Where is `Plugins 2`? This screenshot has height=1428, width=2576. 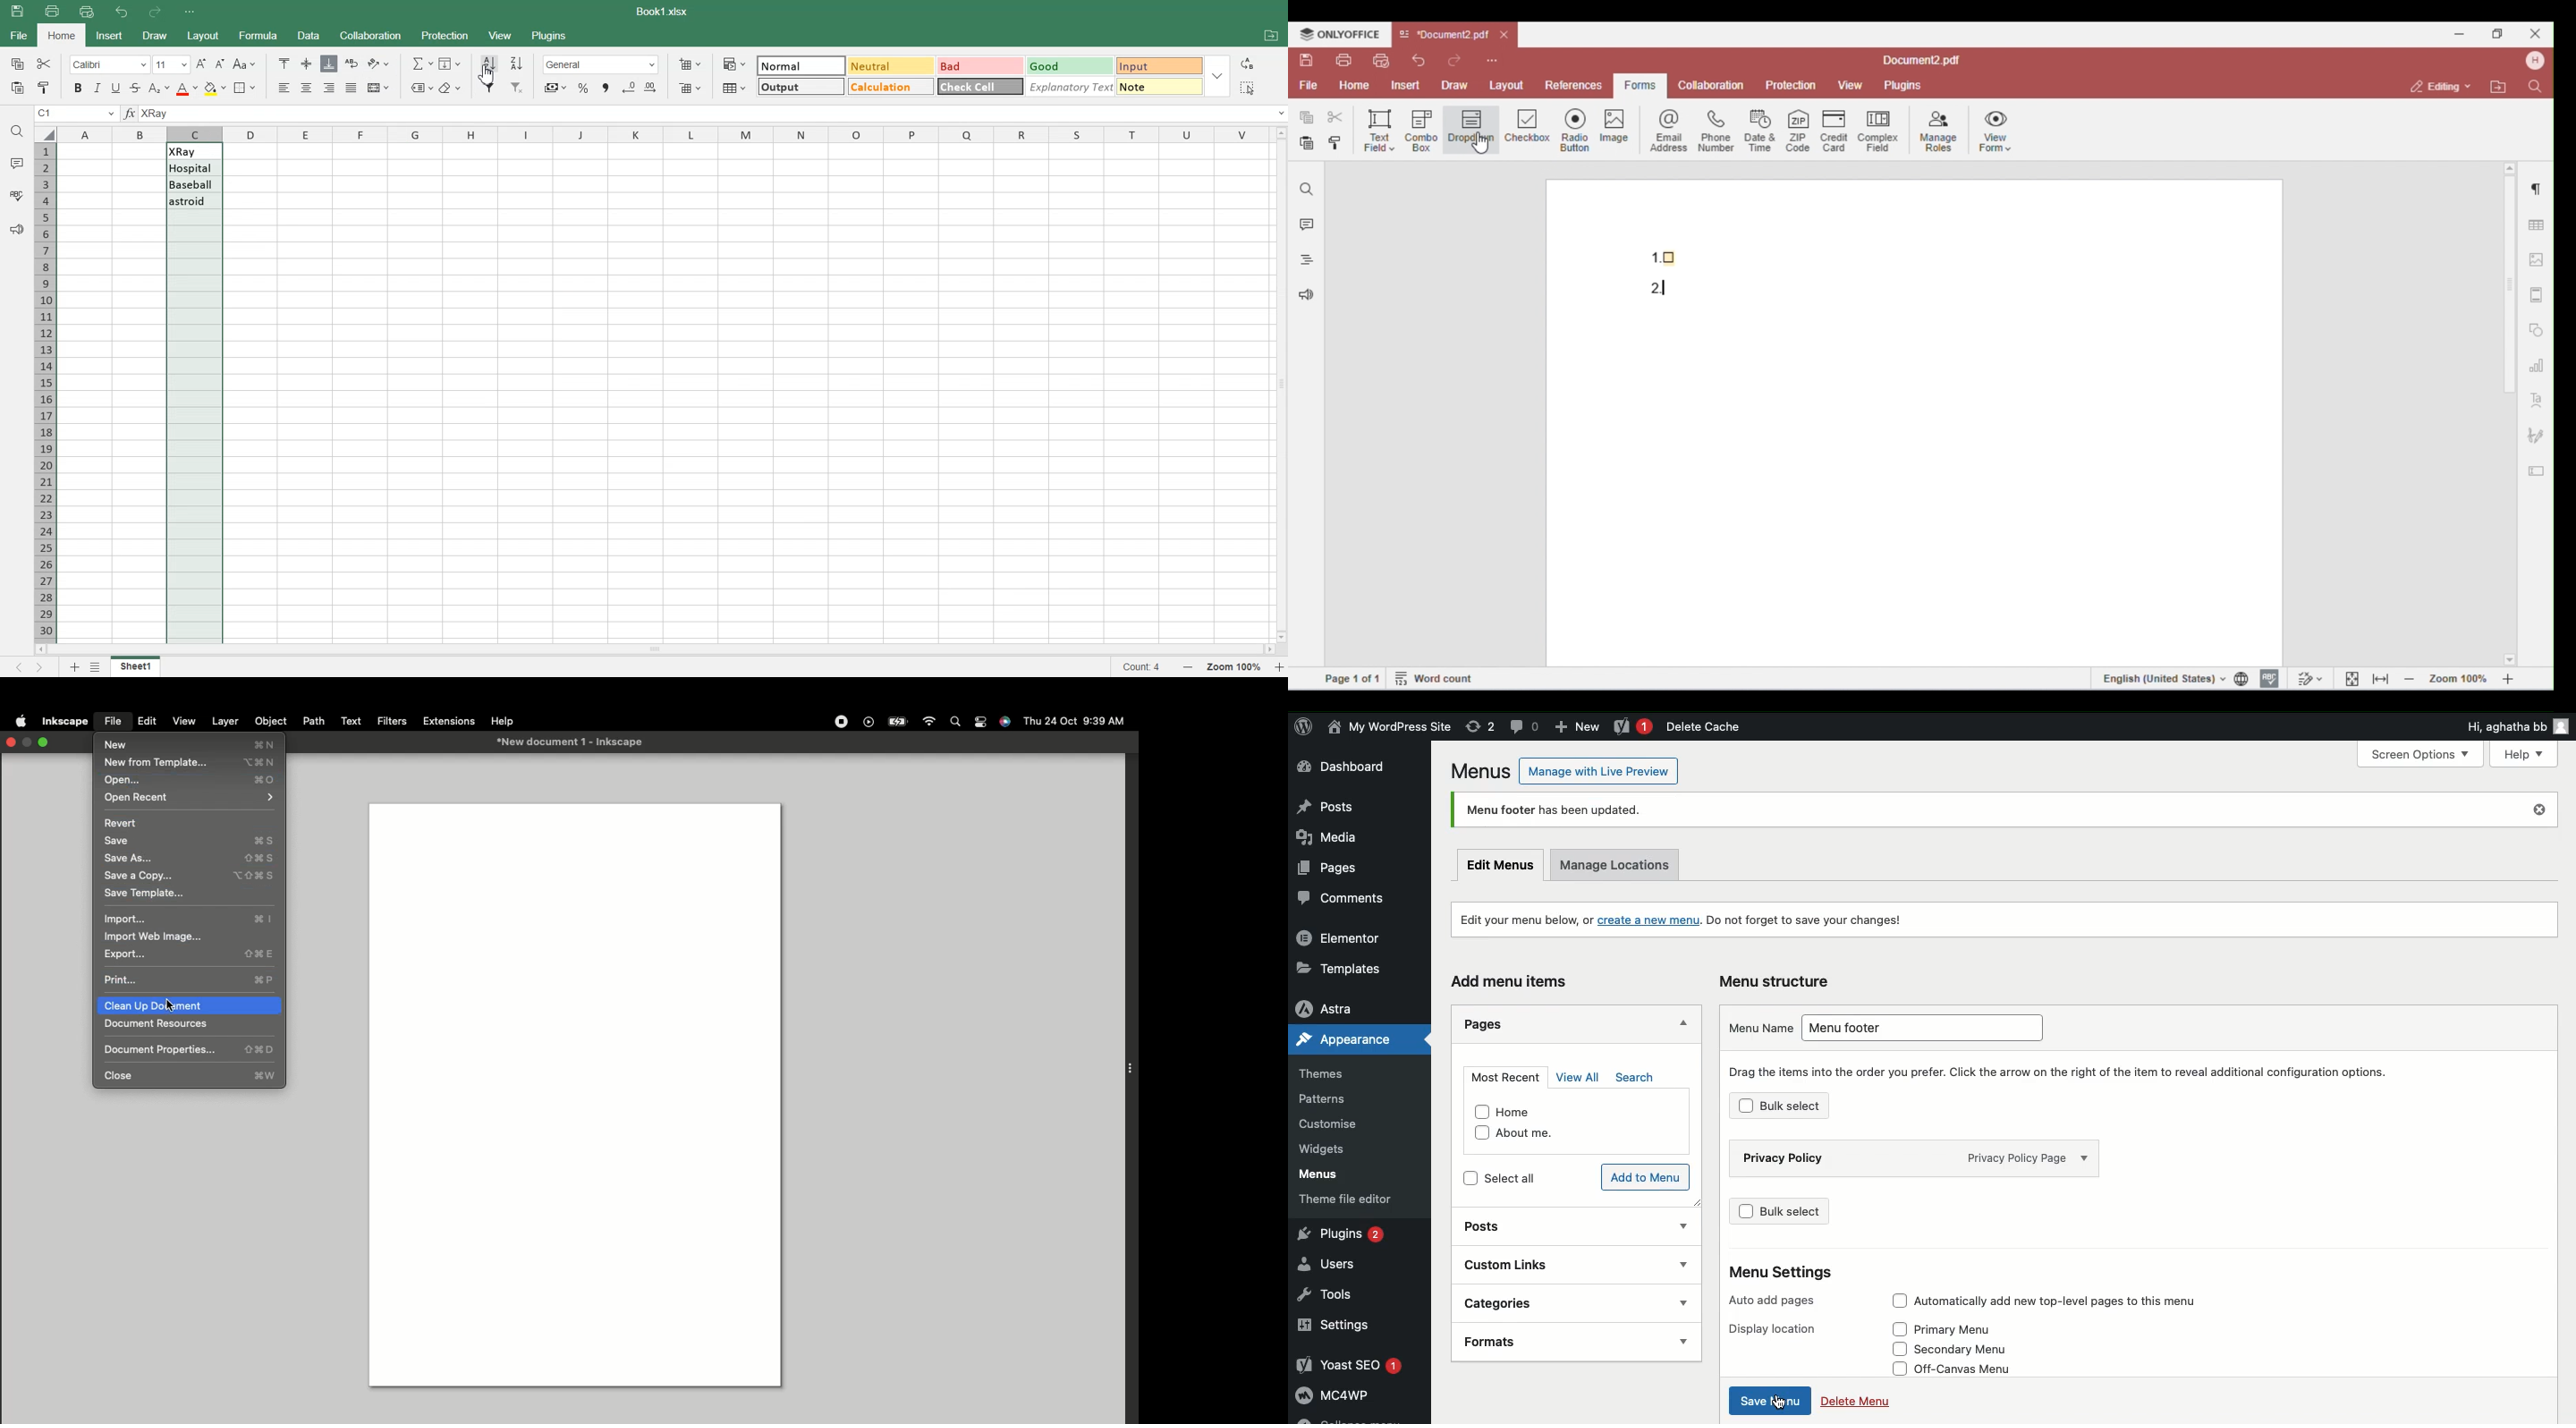 Plugins 2 is located at coordinates (1355, 1234).